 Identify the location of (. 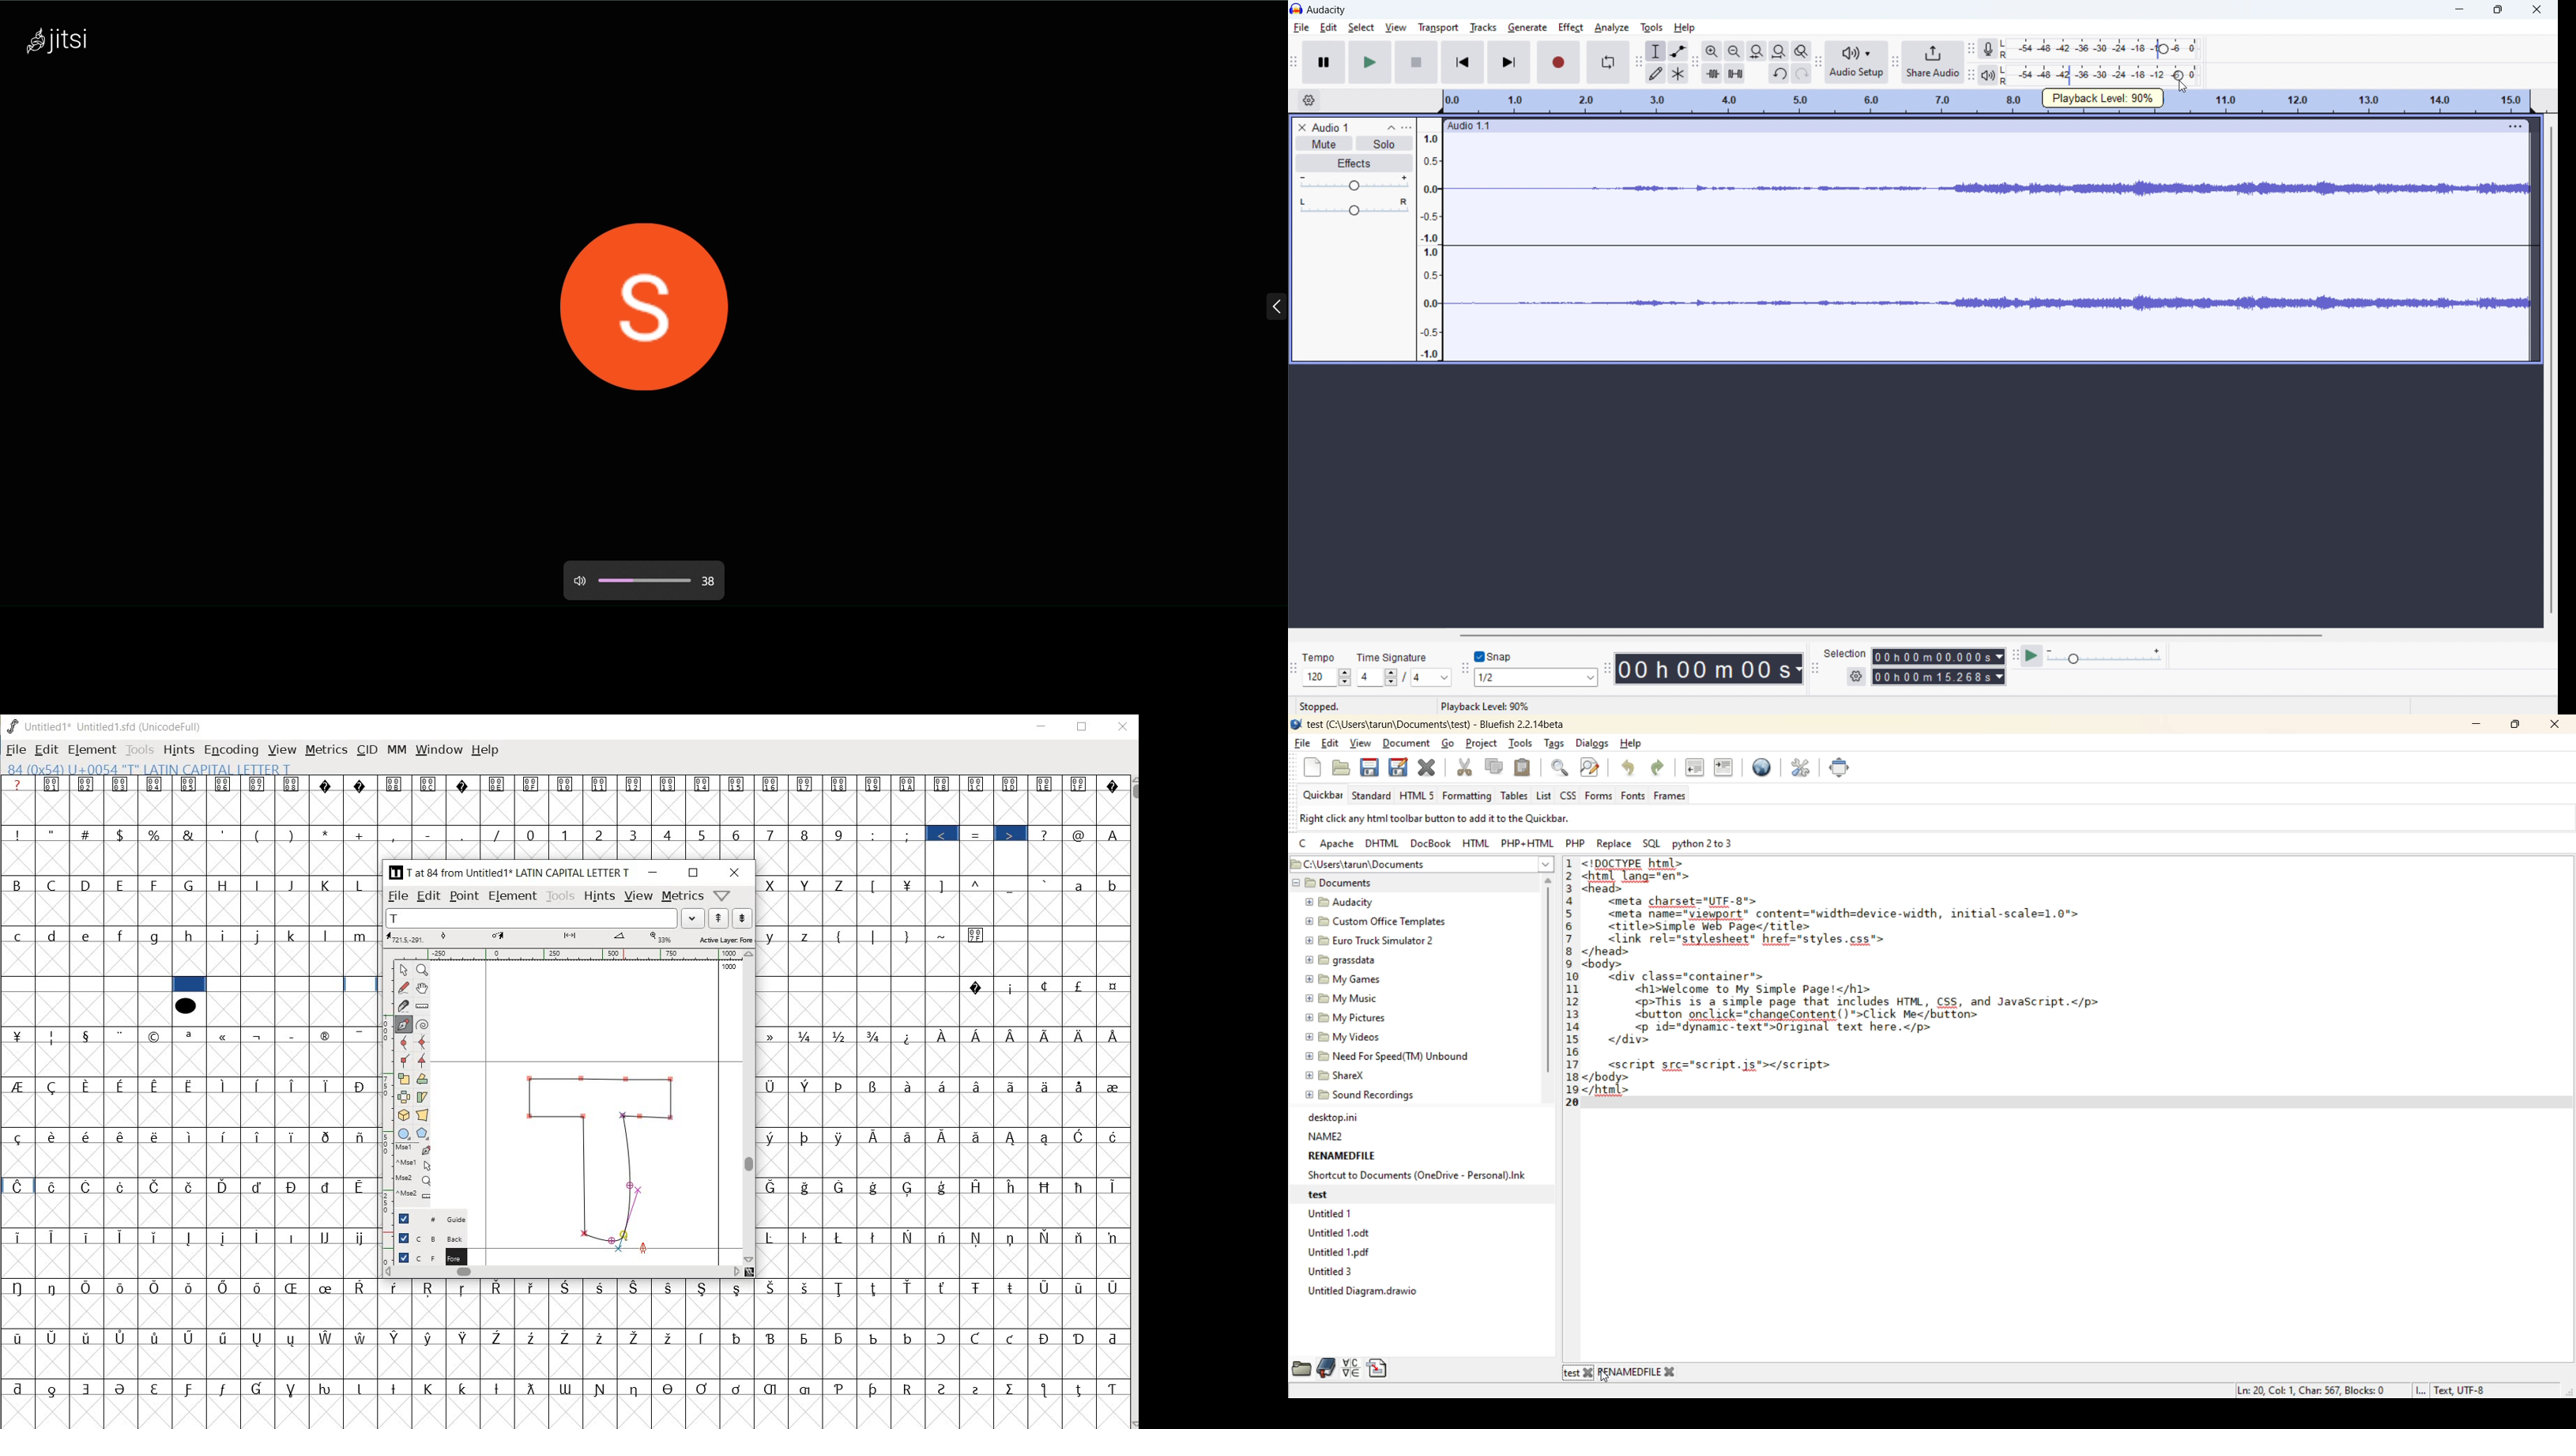
(841, 935).